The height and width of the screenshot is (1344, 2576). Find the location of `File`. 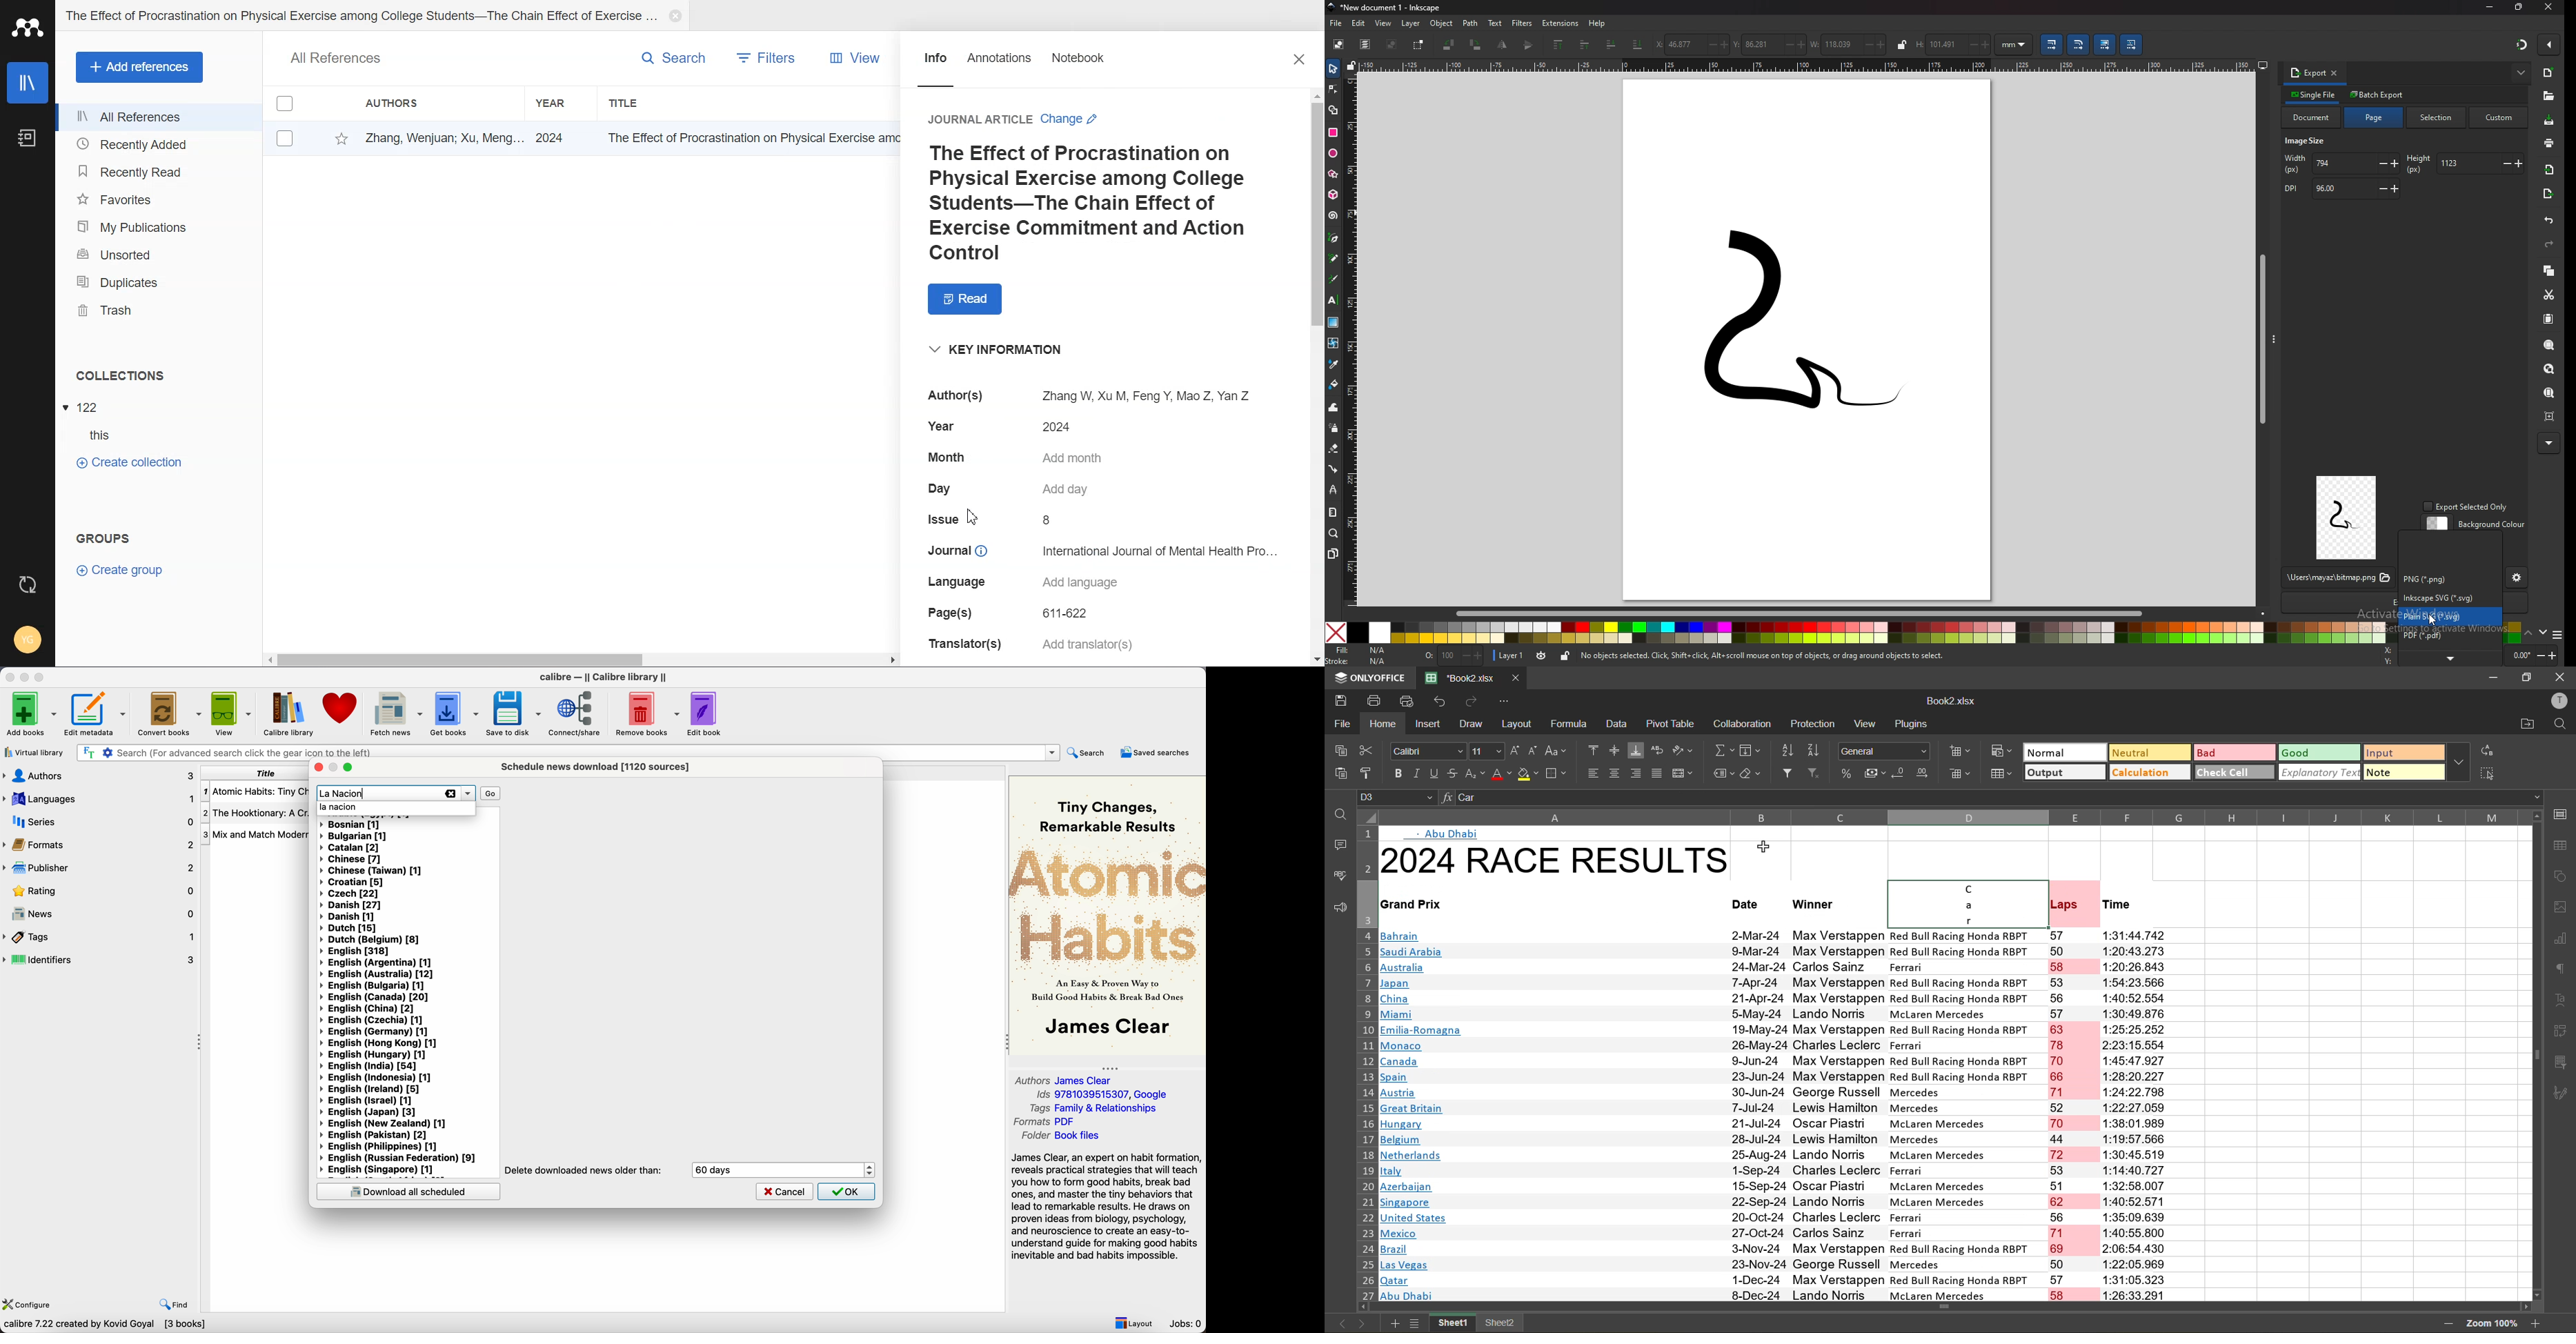

File is located at coordinates (85, 406).